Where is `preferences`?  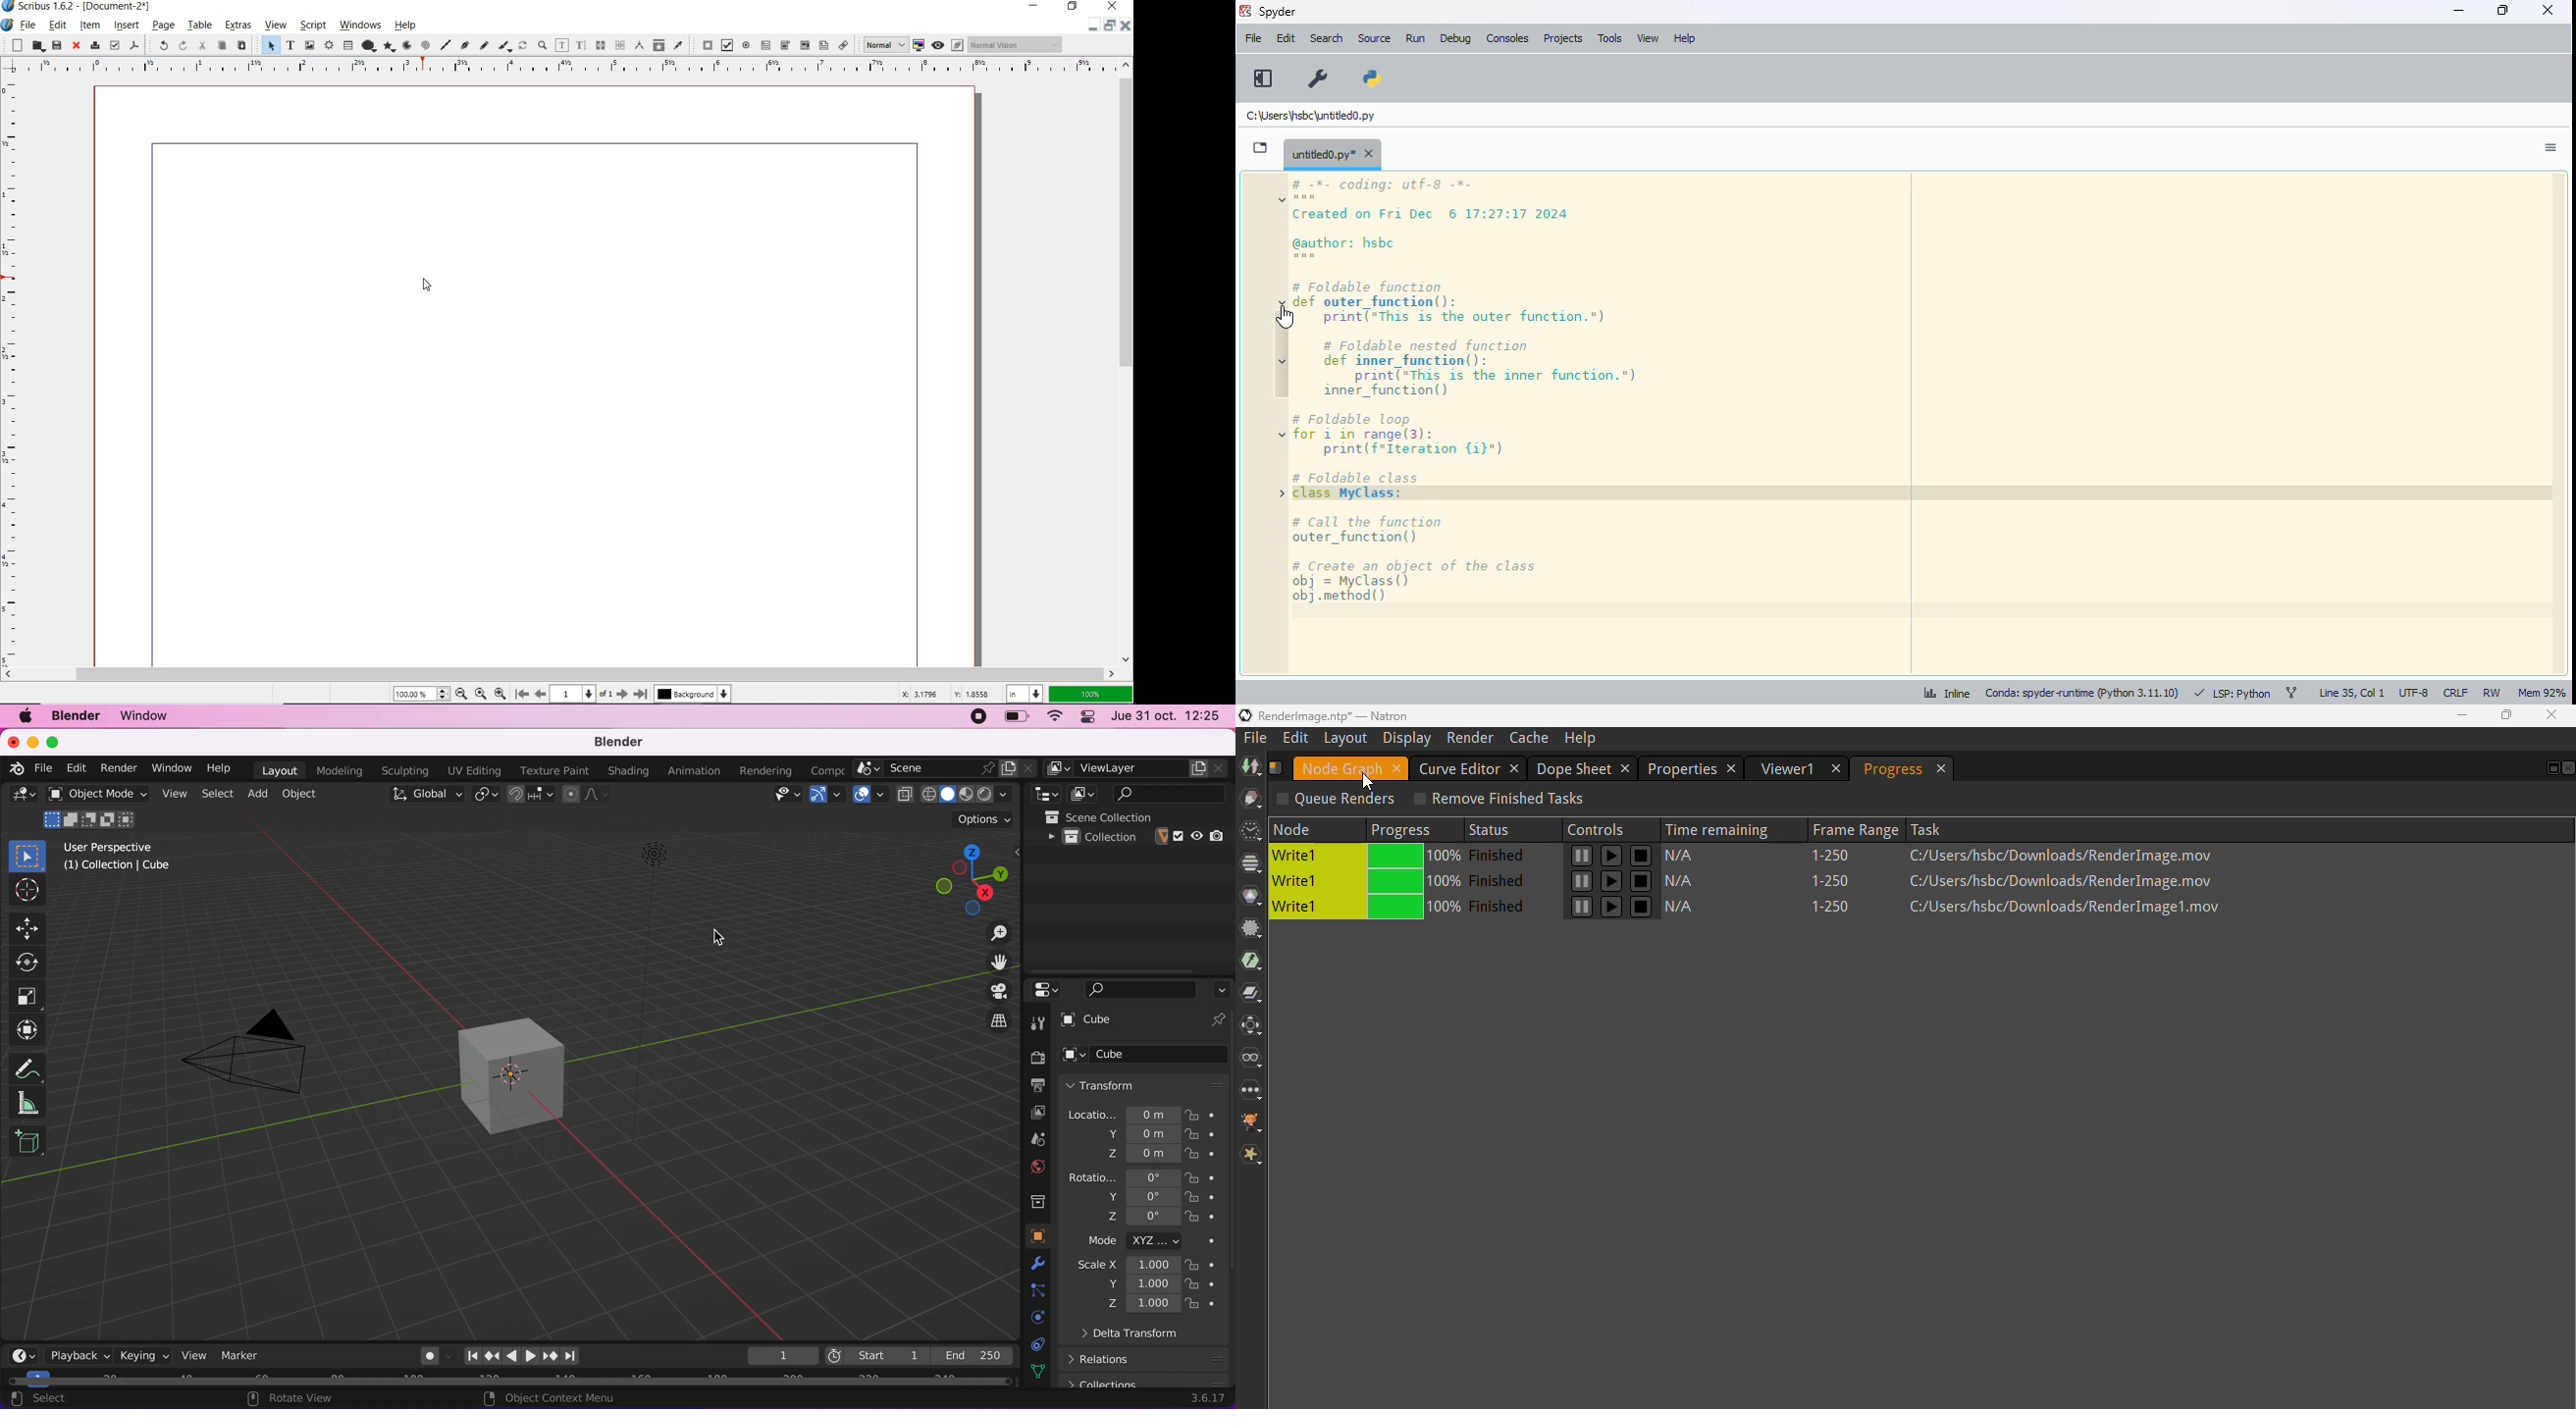 preferences is located at coordinates (1319, 79).